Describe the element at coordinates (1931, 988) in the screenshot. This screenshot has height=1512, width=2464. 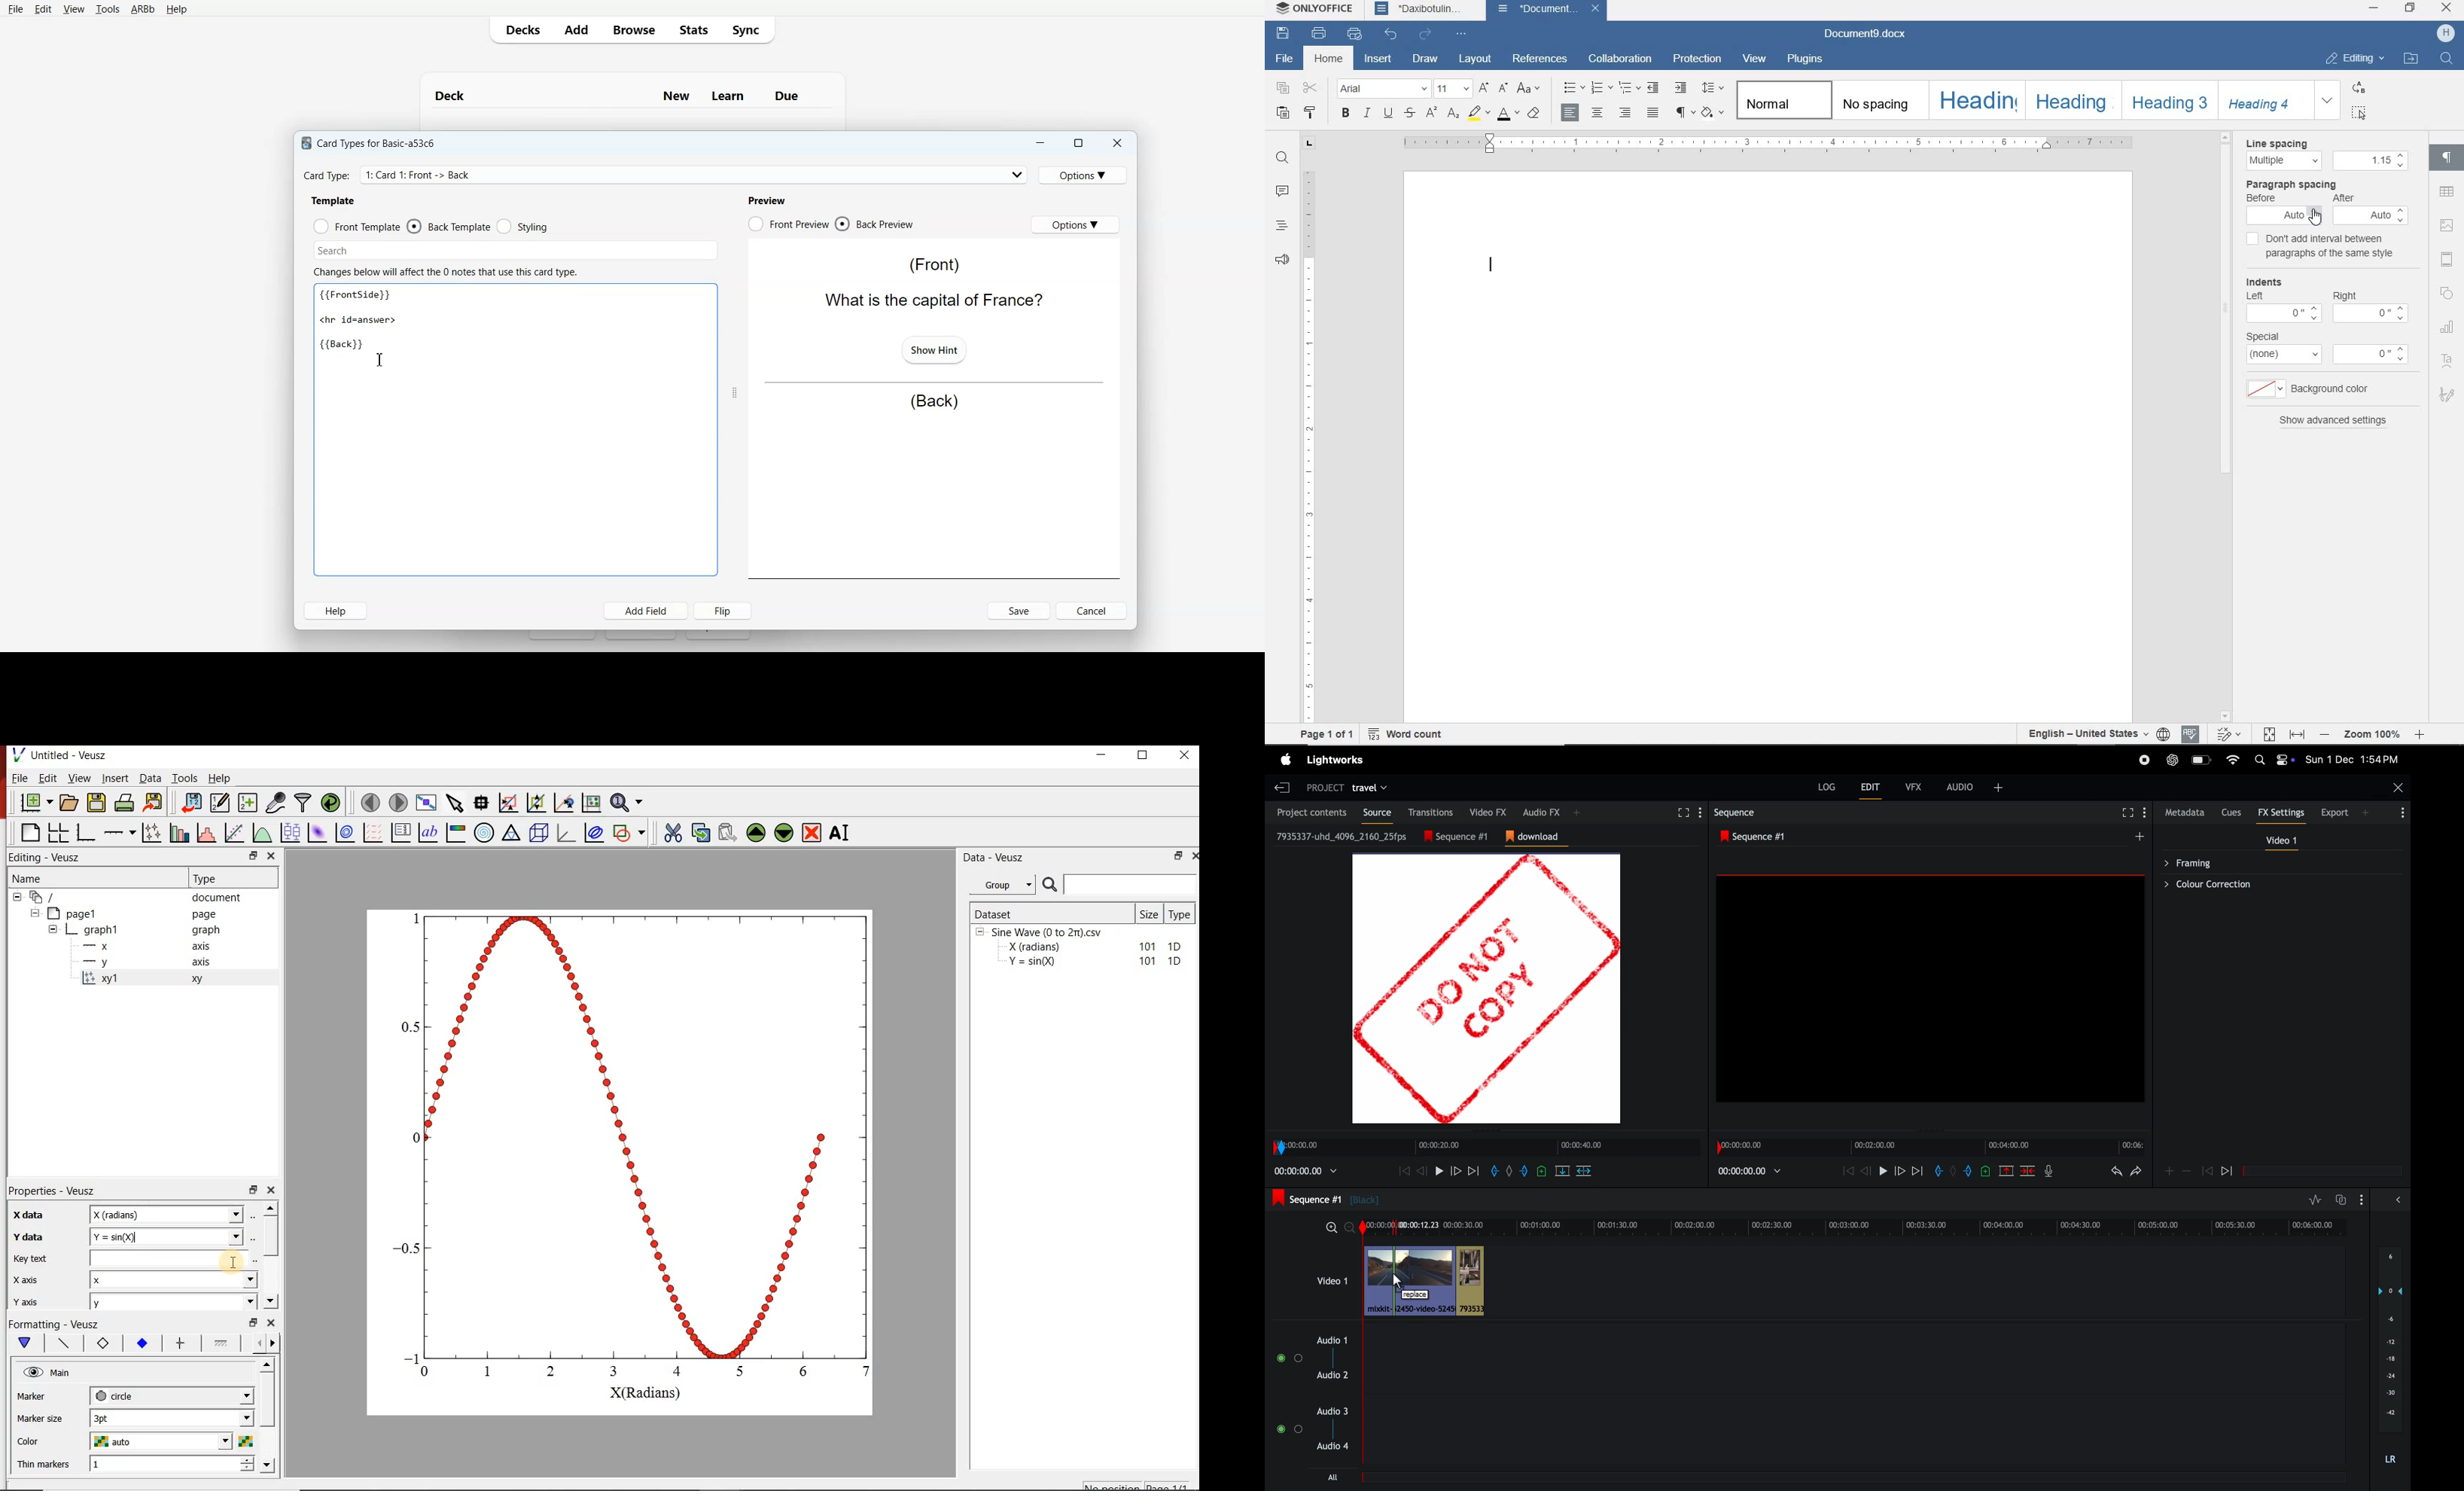
I see `output frame` at that location.